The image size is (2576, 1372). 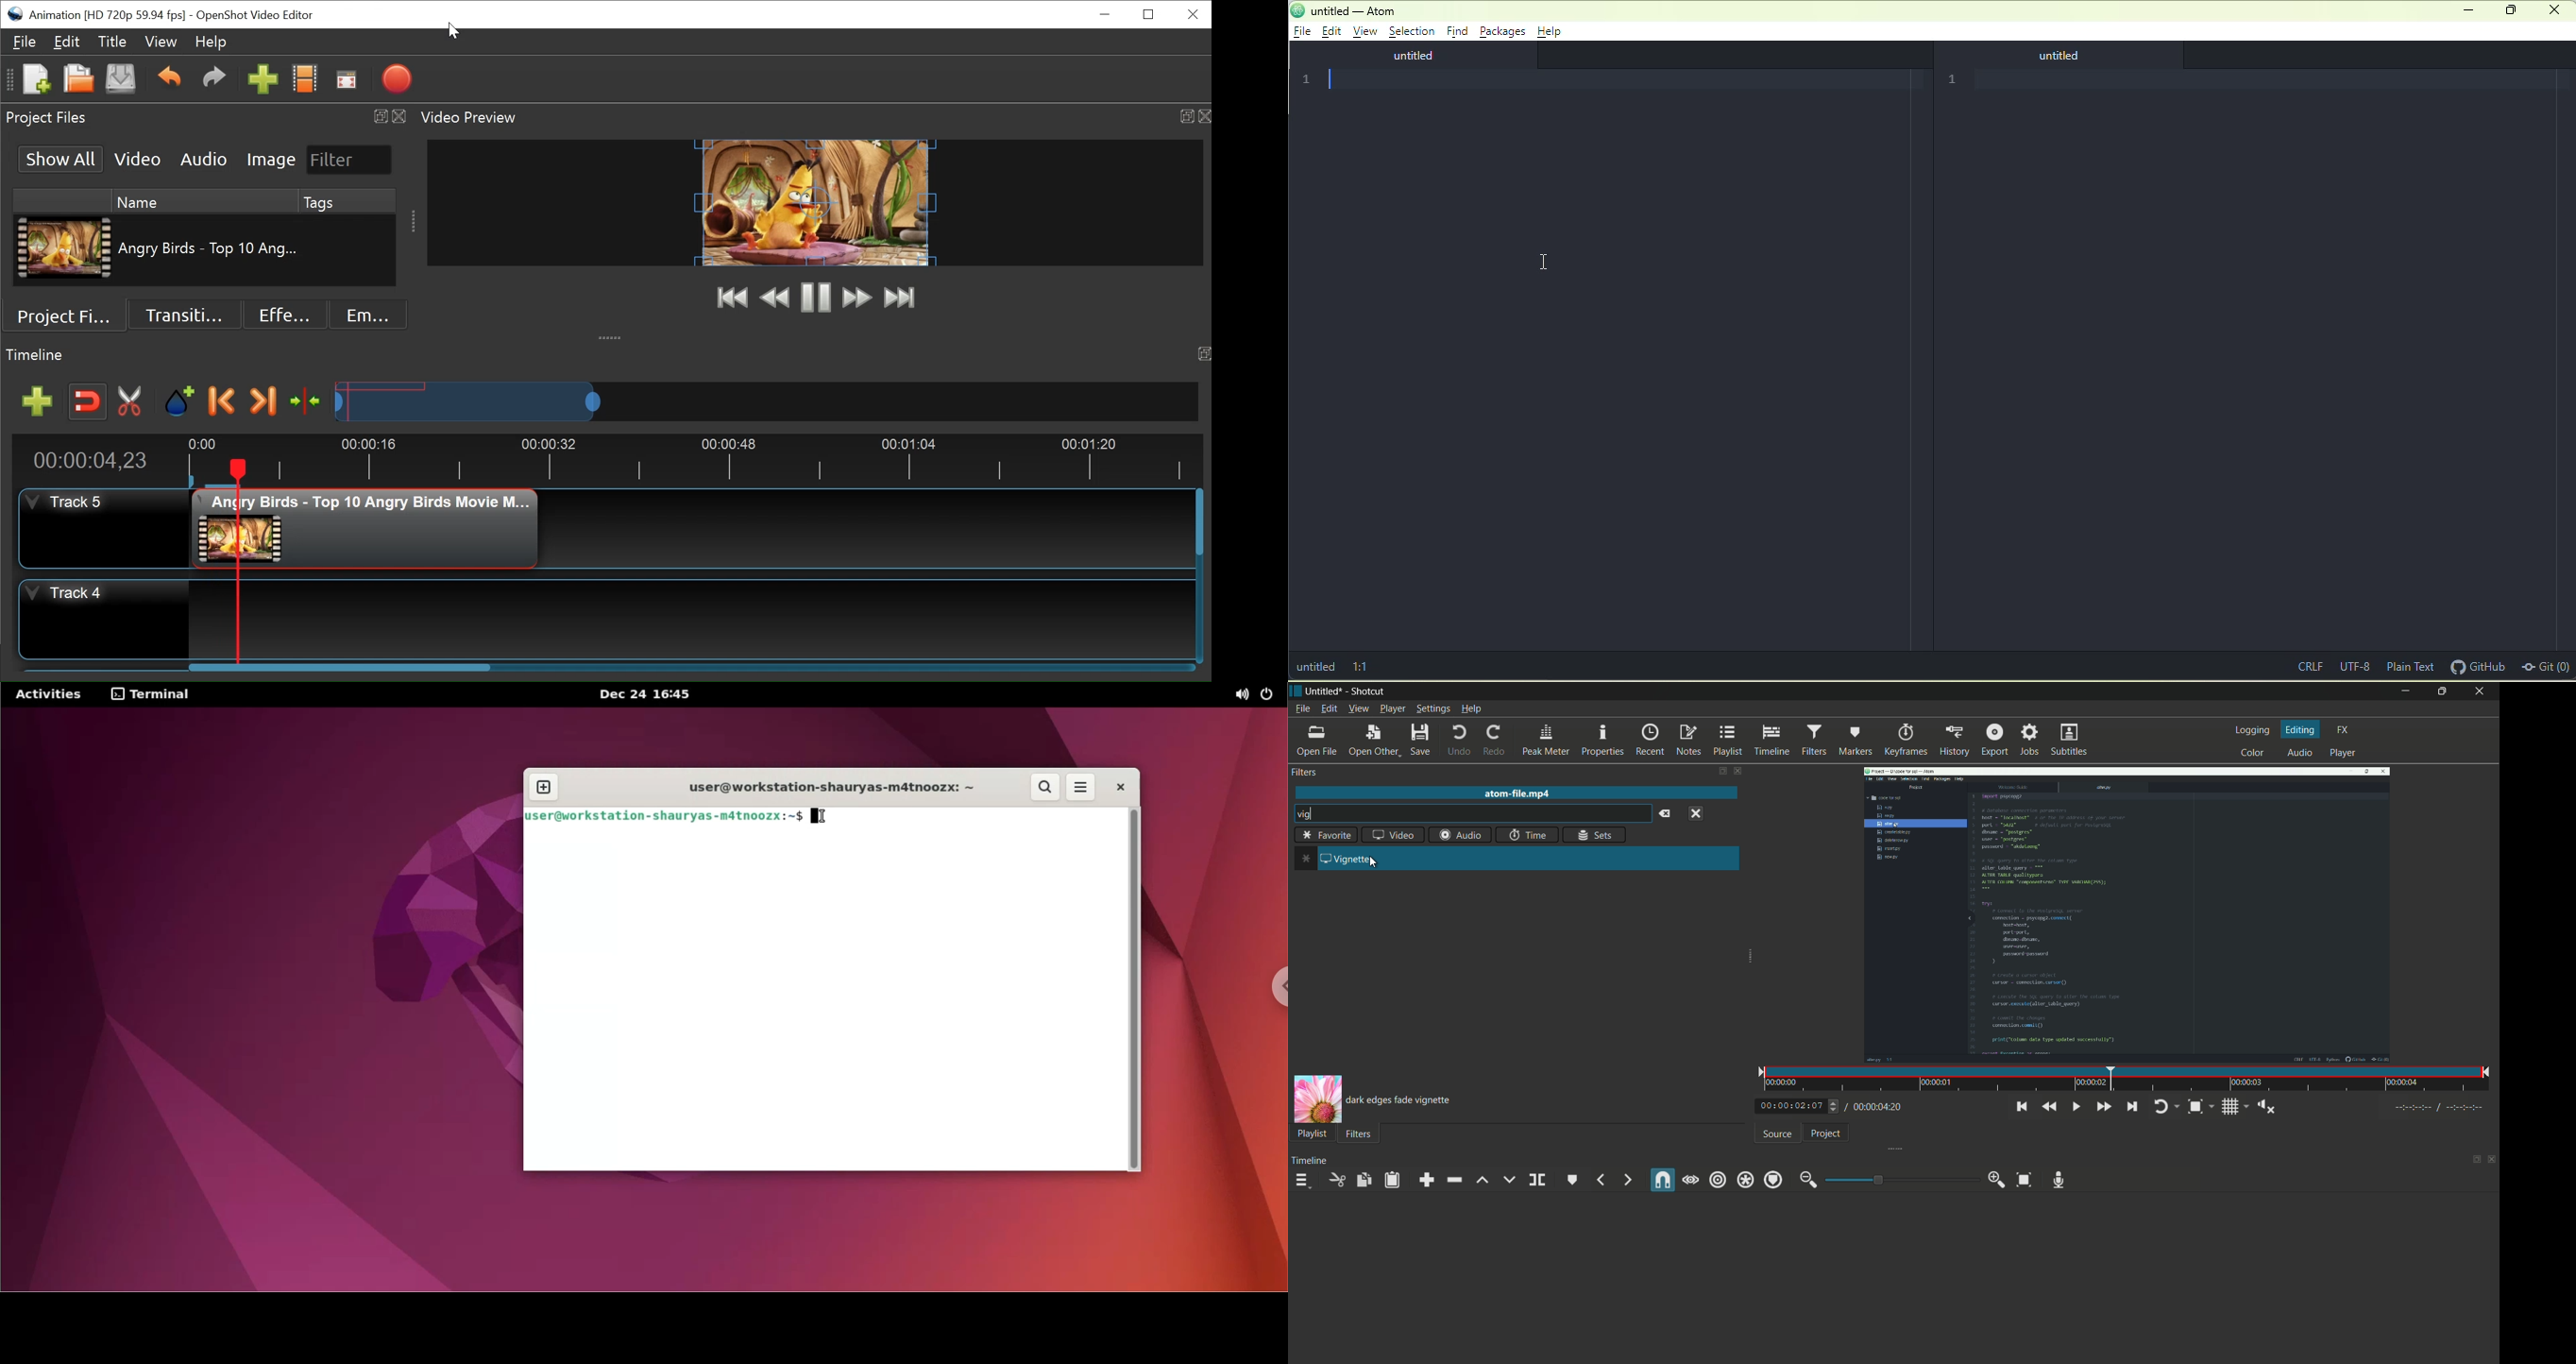 What do you see at coordinates (1648, 740) in the screenshot?
I see `recent` at bounding box center [1648, 740].